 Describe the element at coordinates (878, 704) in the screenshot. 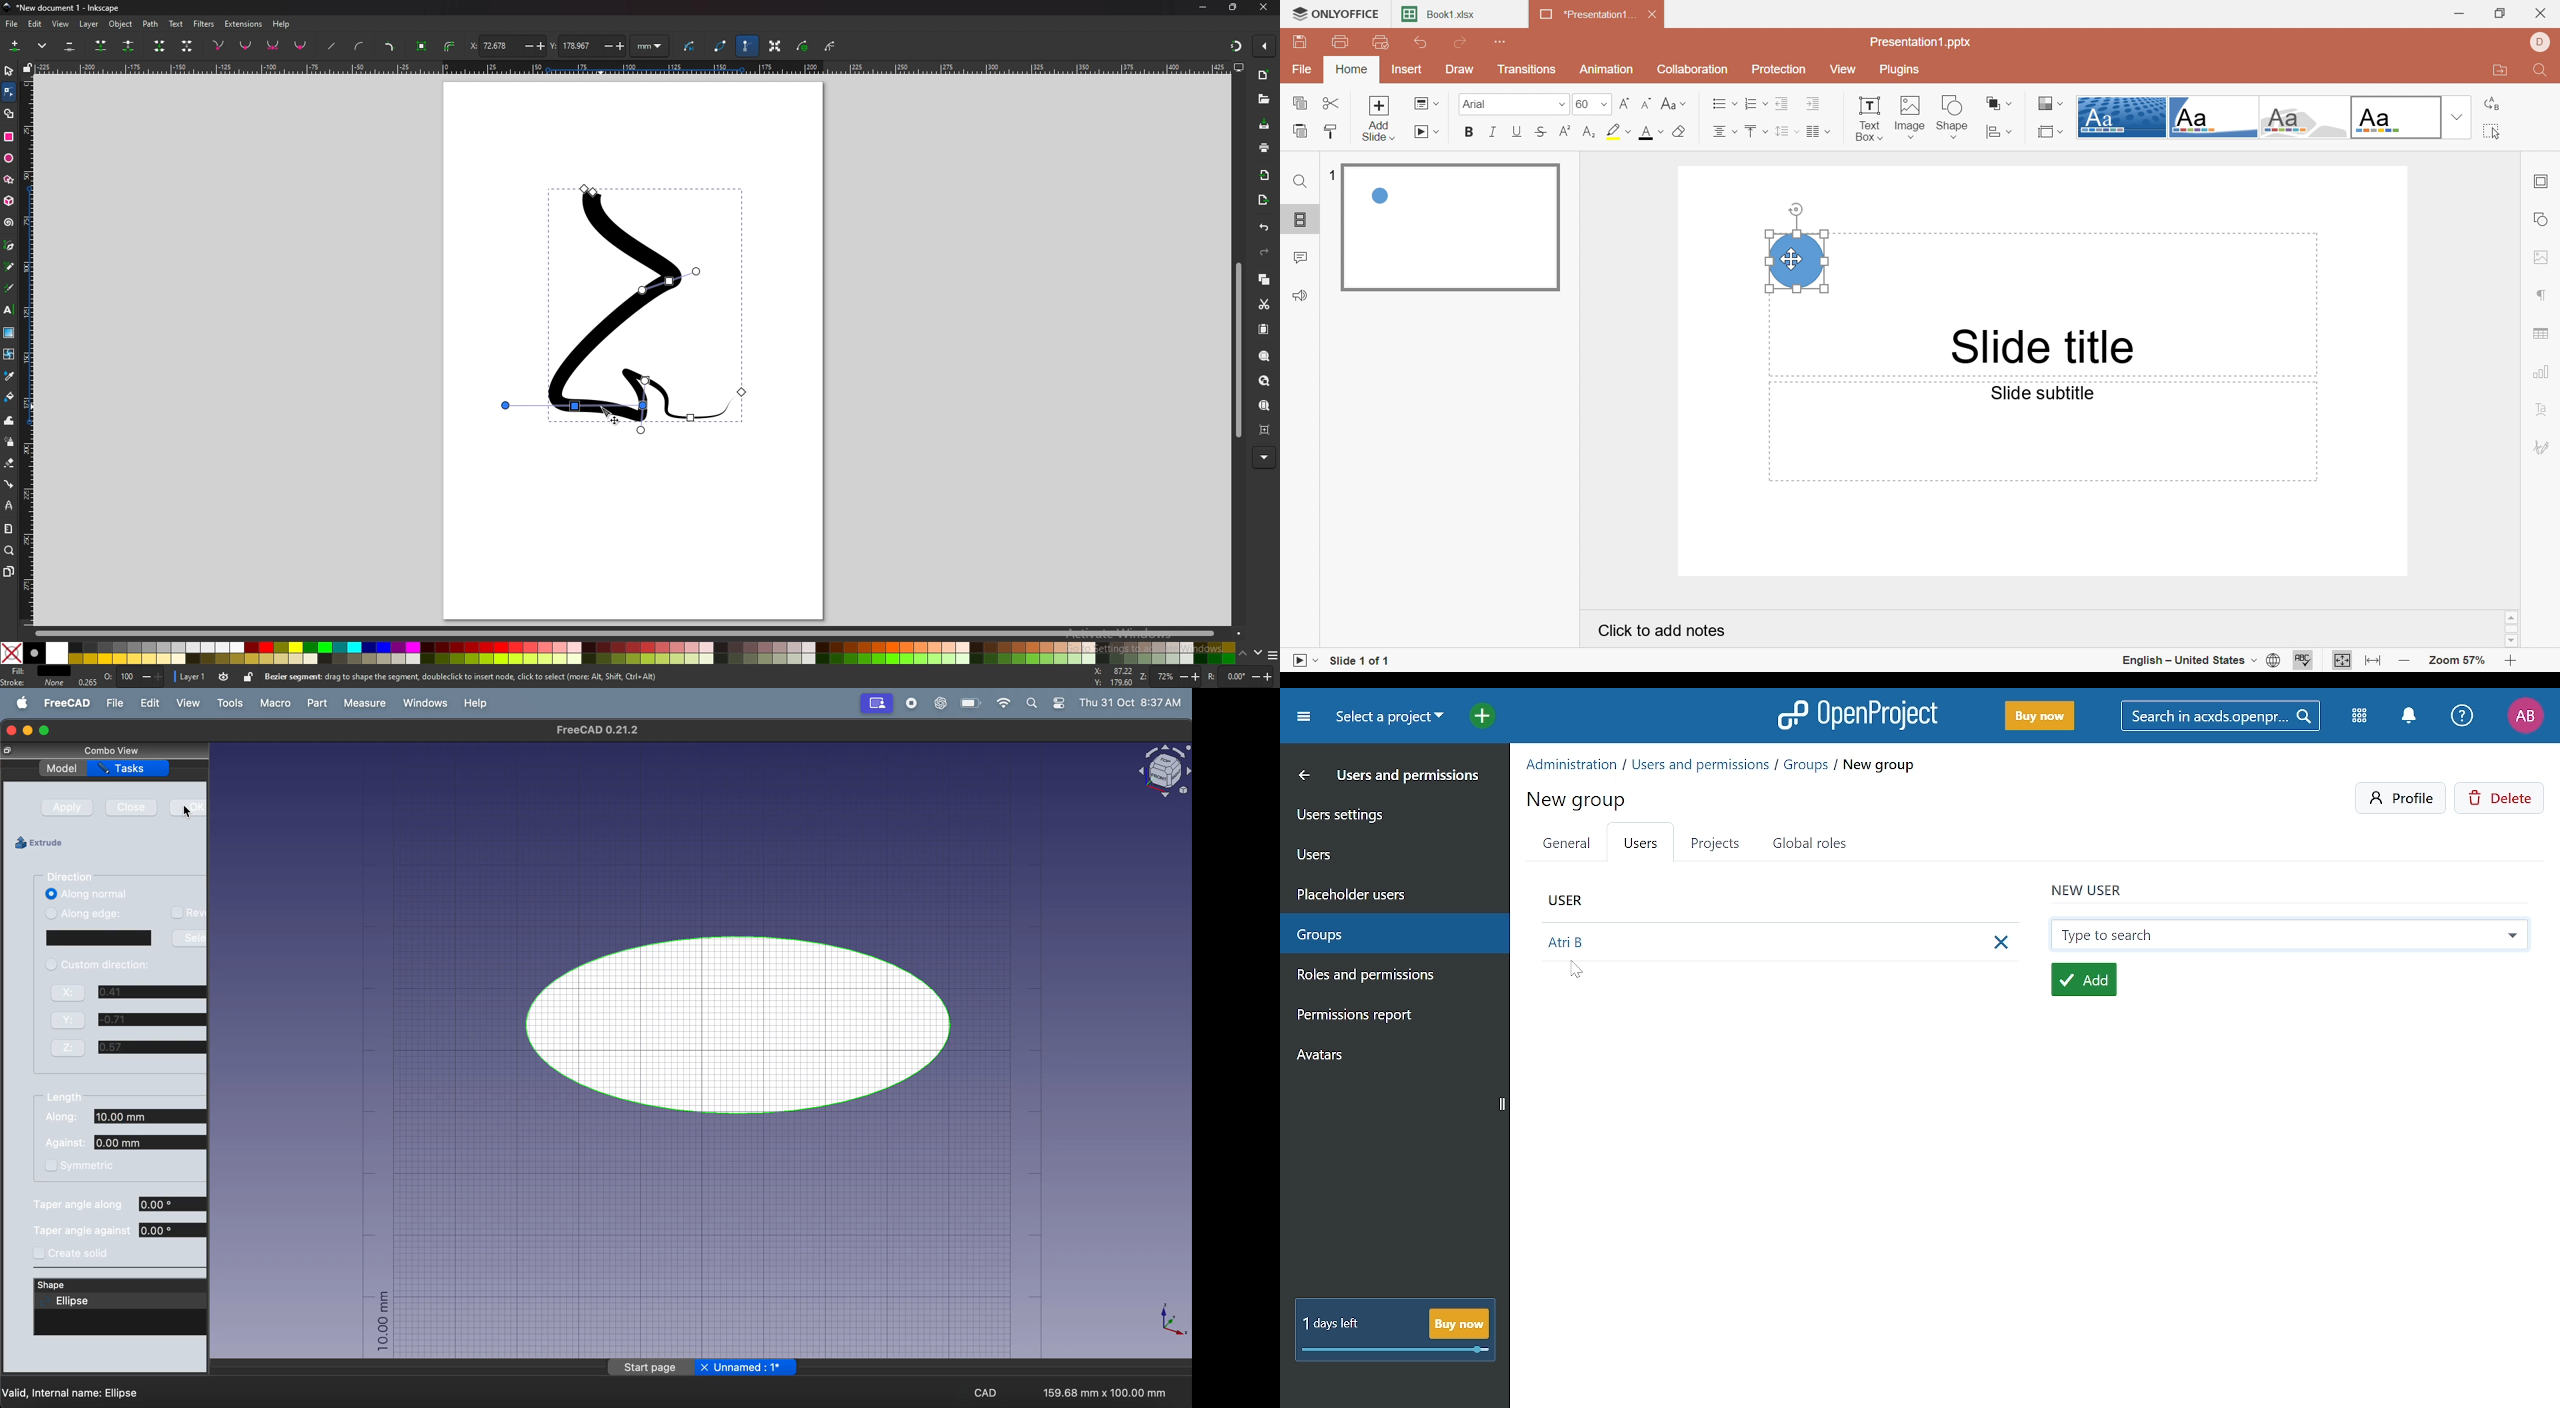

I see `screen mirror ` at that location.